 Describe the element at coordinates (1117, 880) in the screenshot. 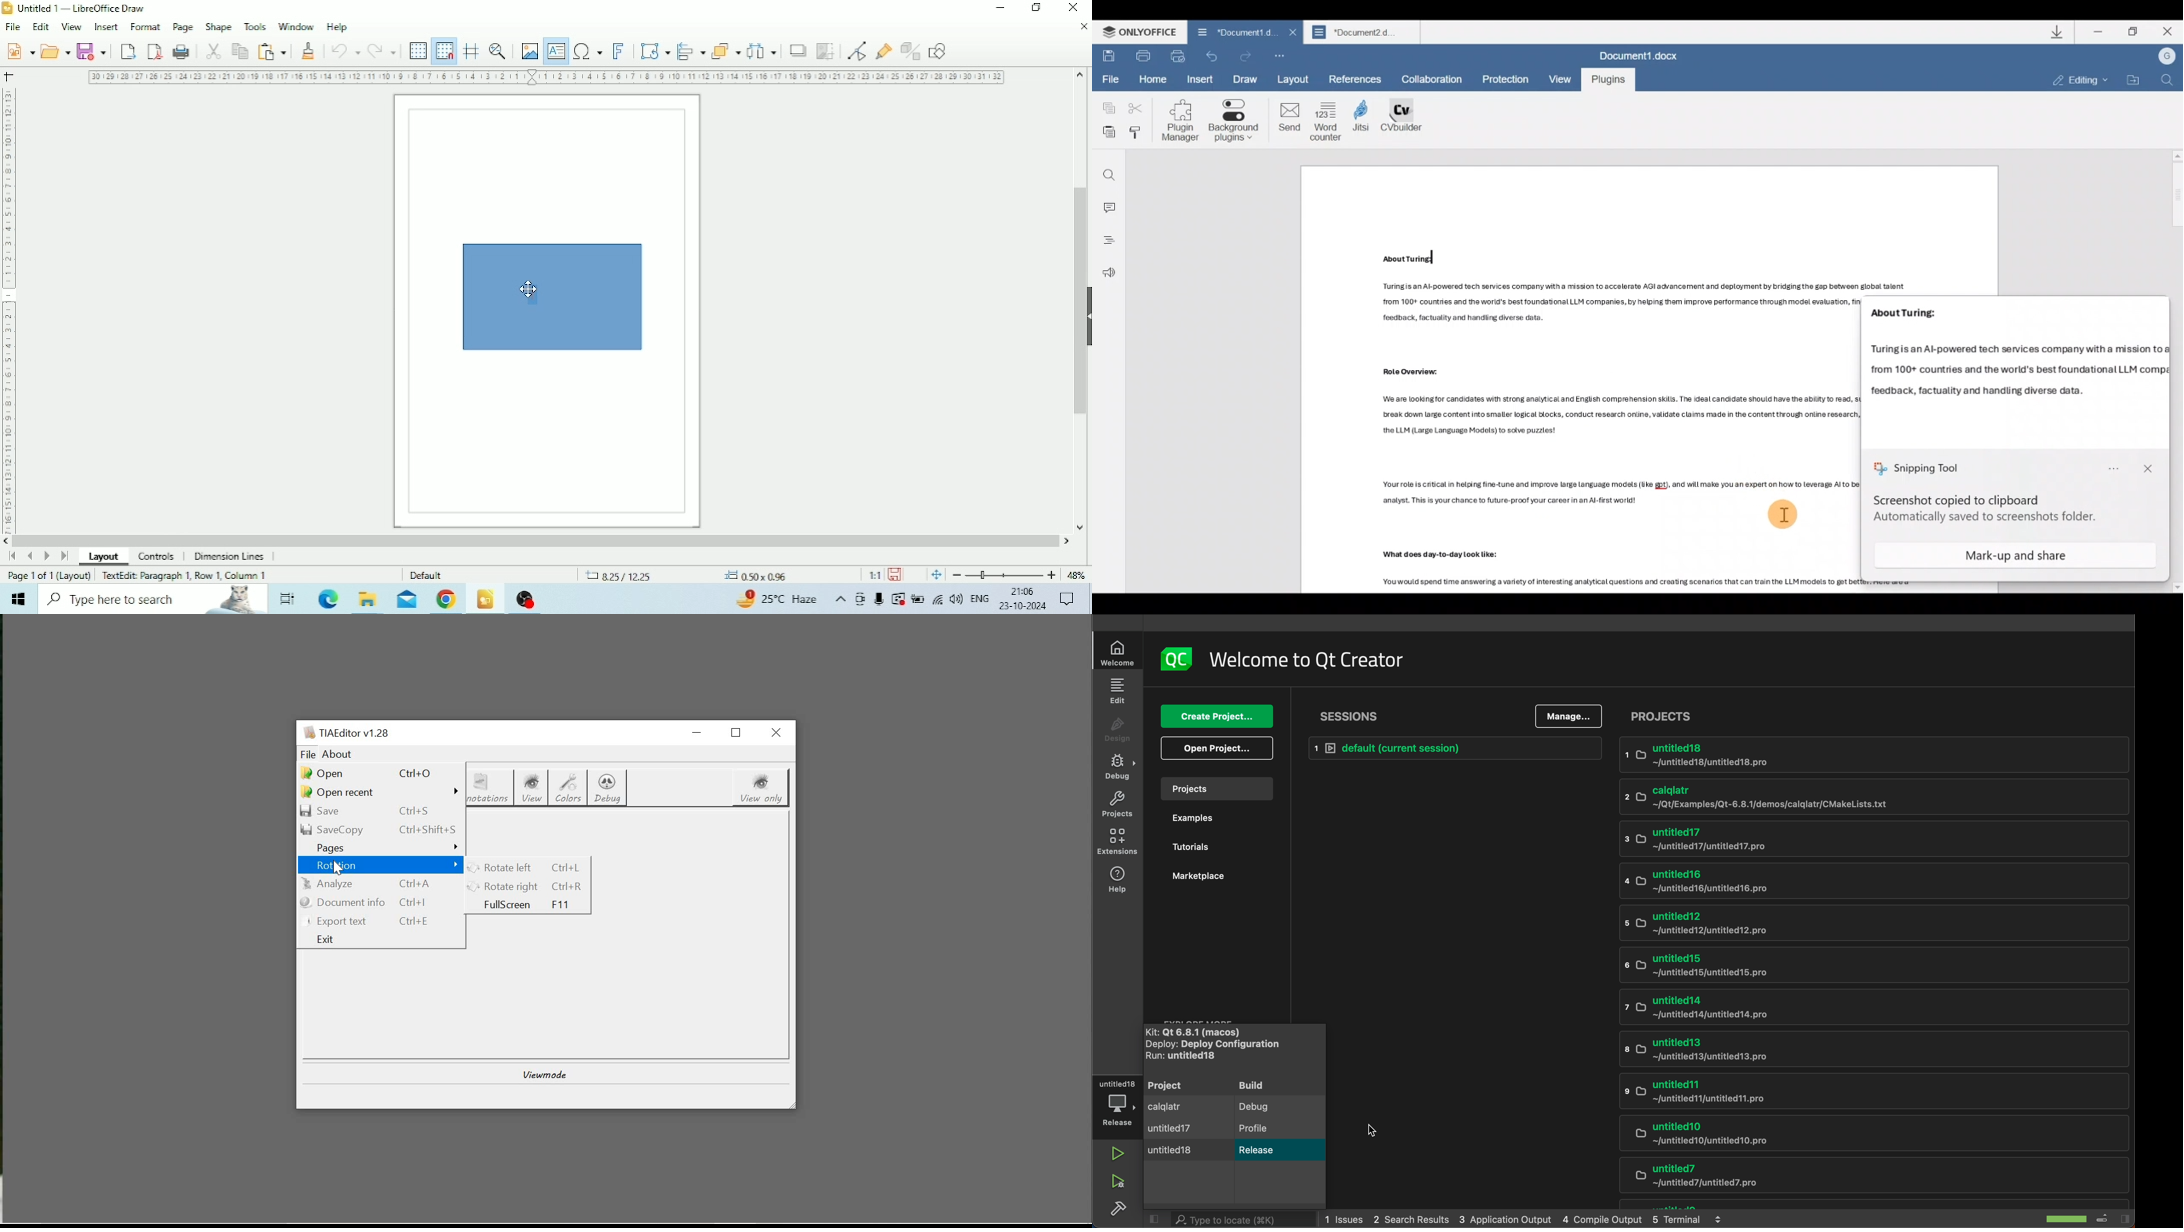

I see `help` at that location.